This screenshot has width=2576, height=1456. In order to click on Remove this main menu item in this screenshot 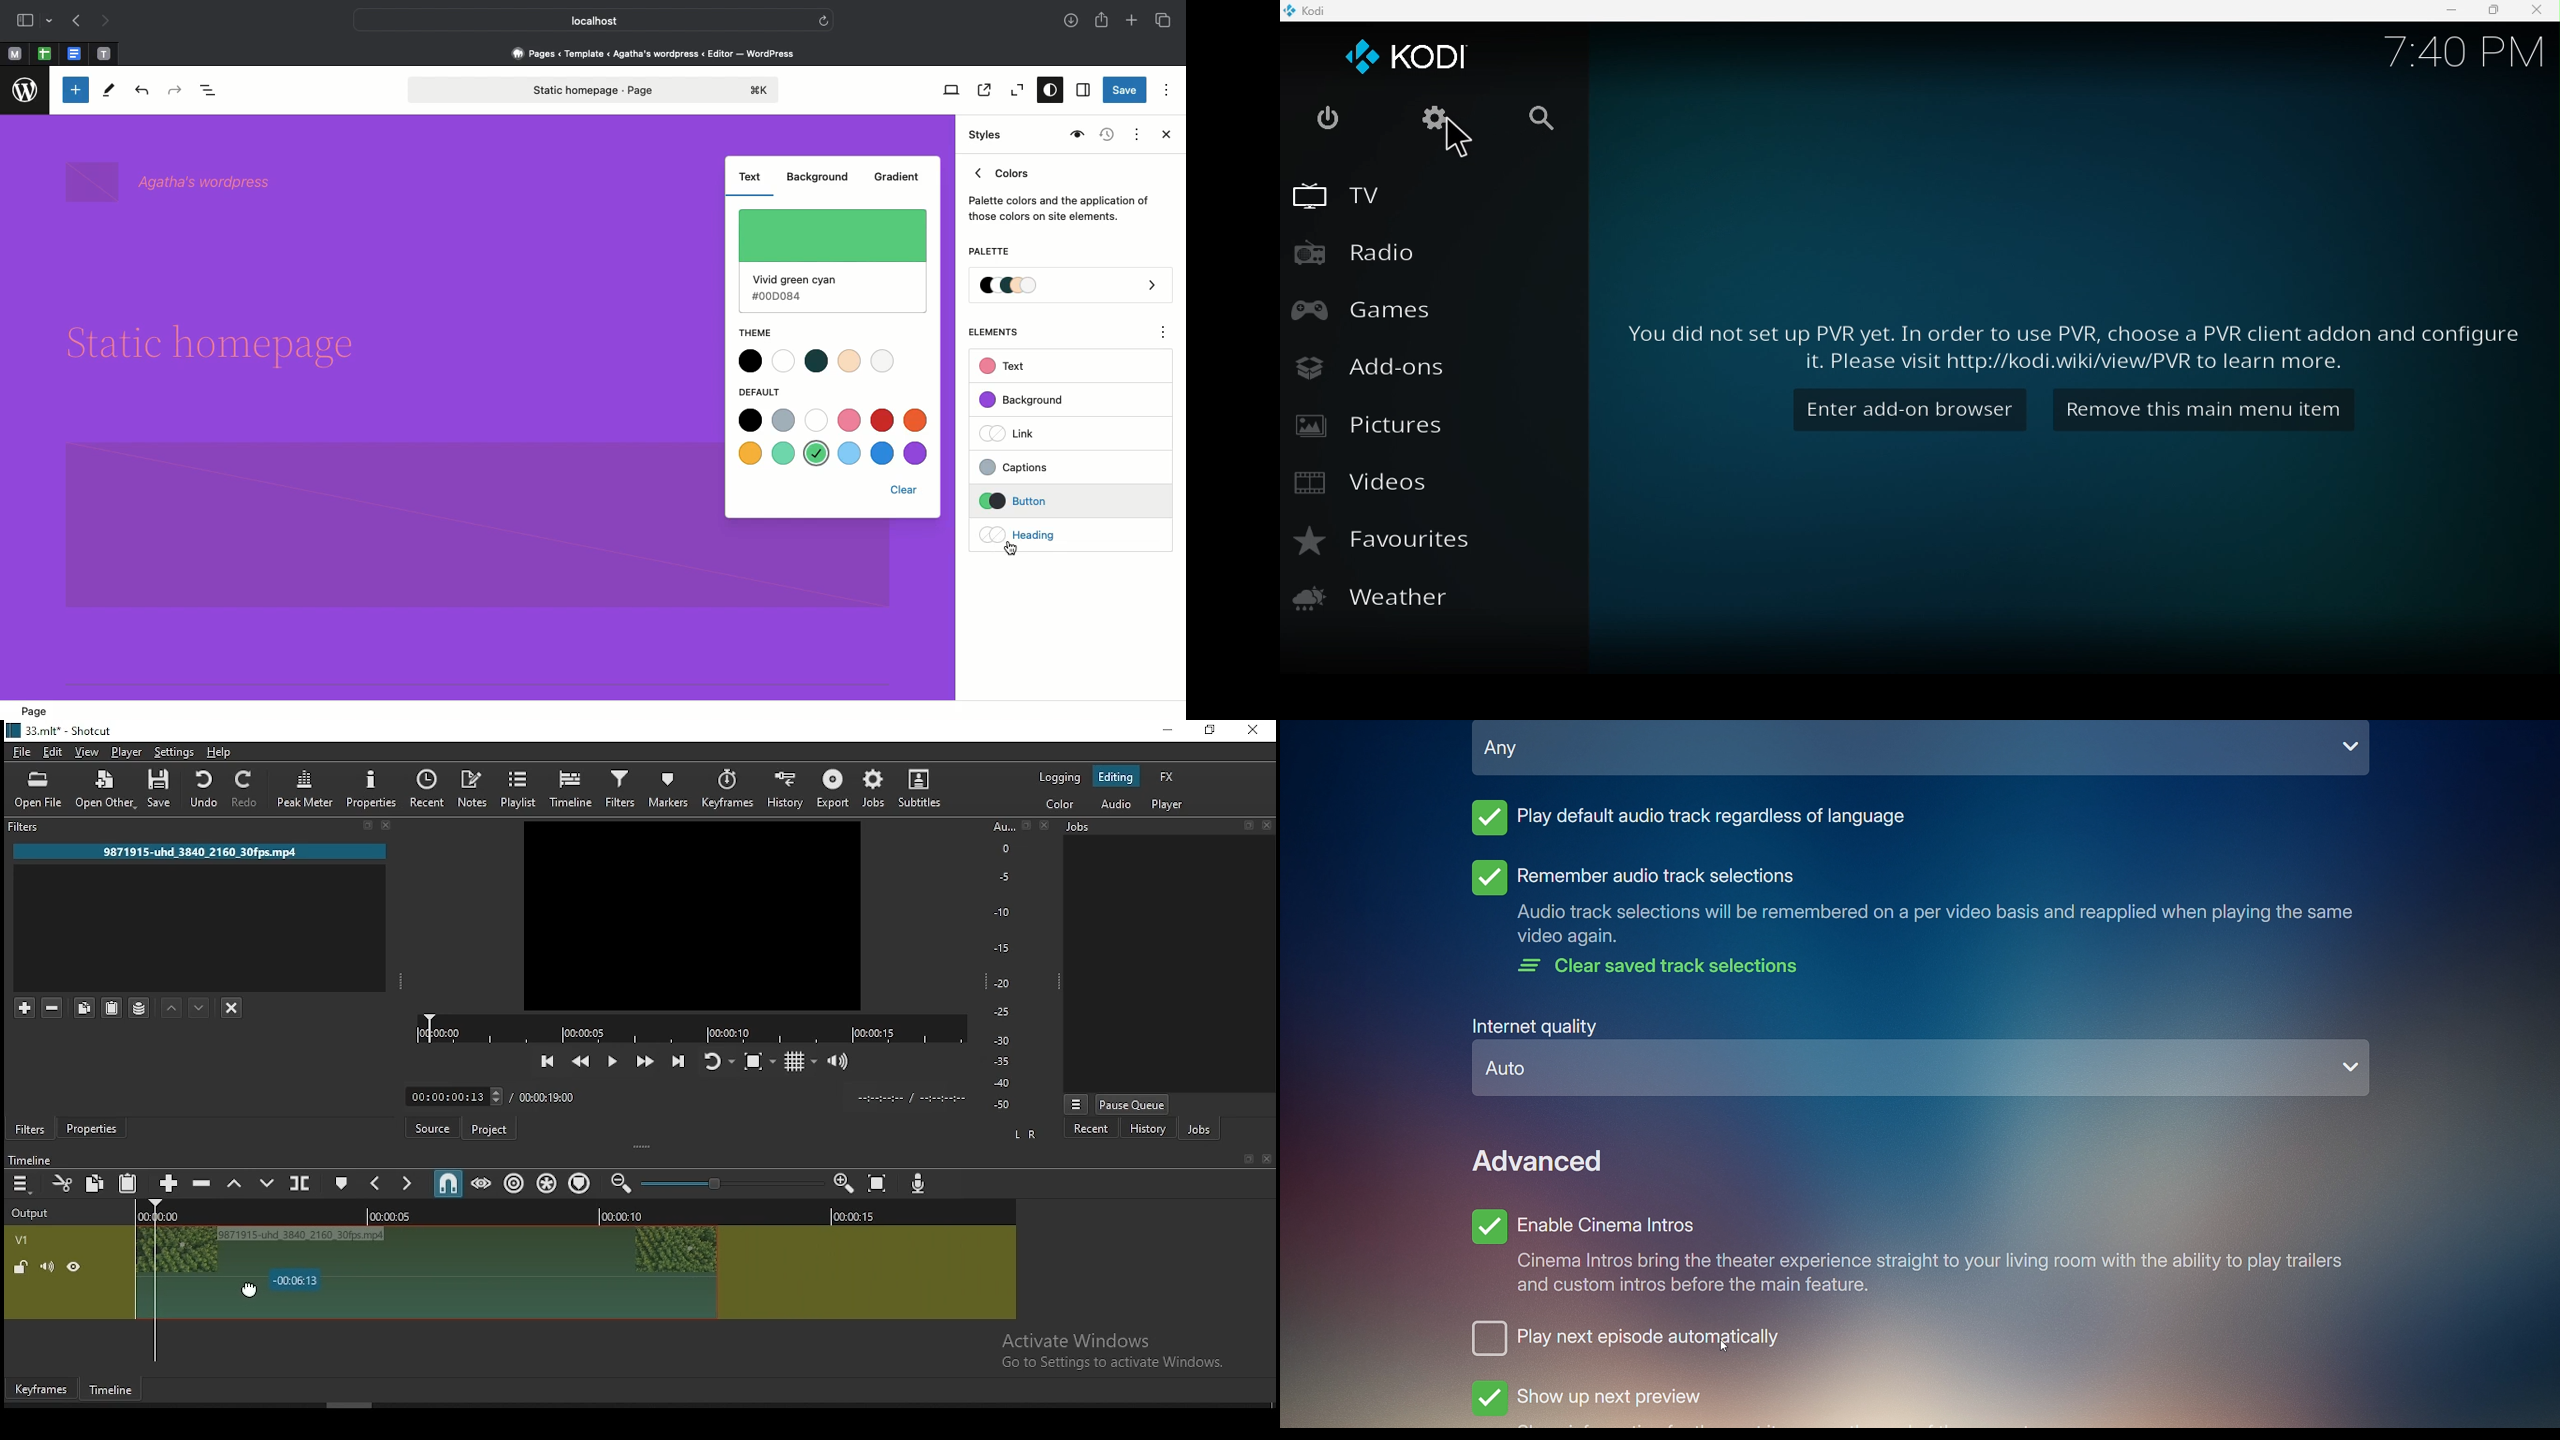, I will do `click(2195, 409)`.